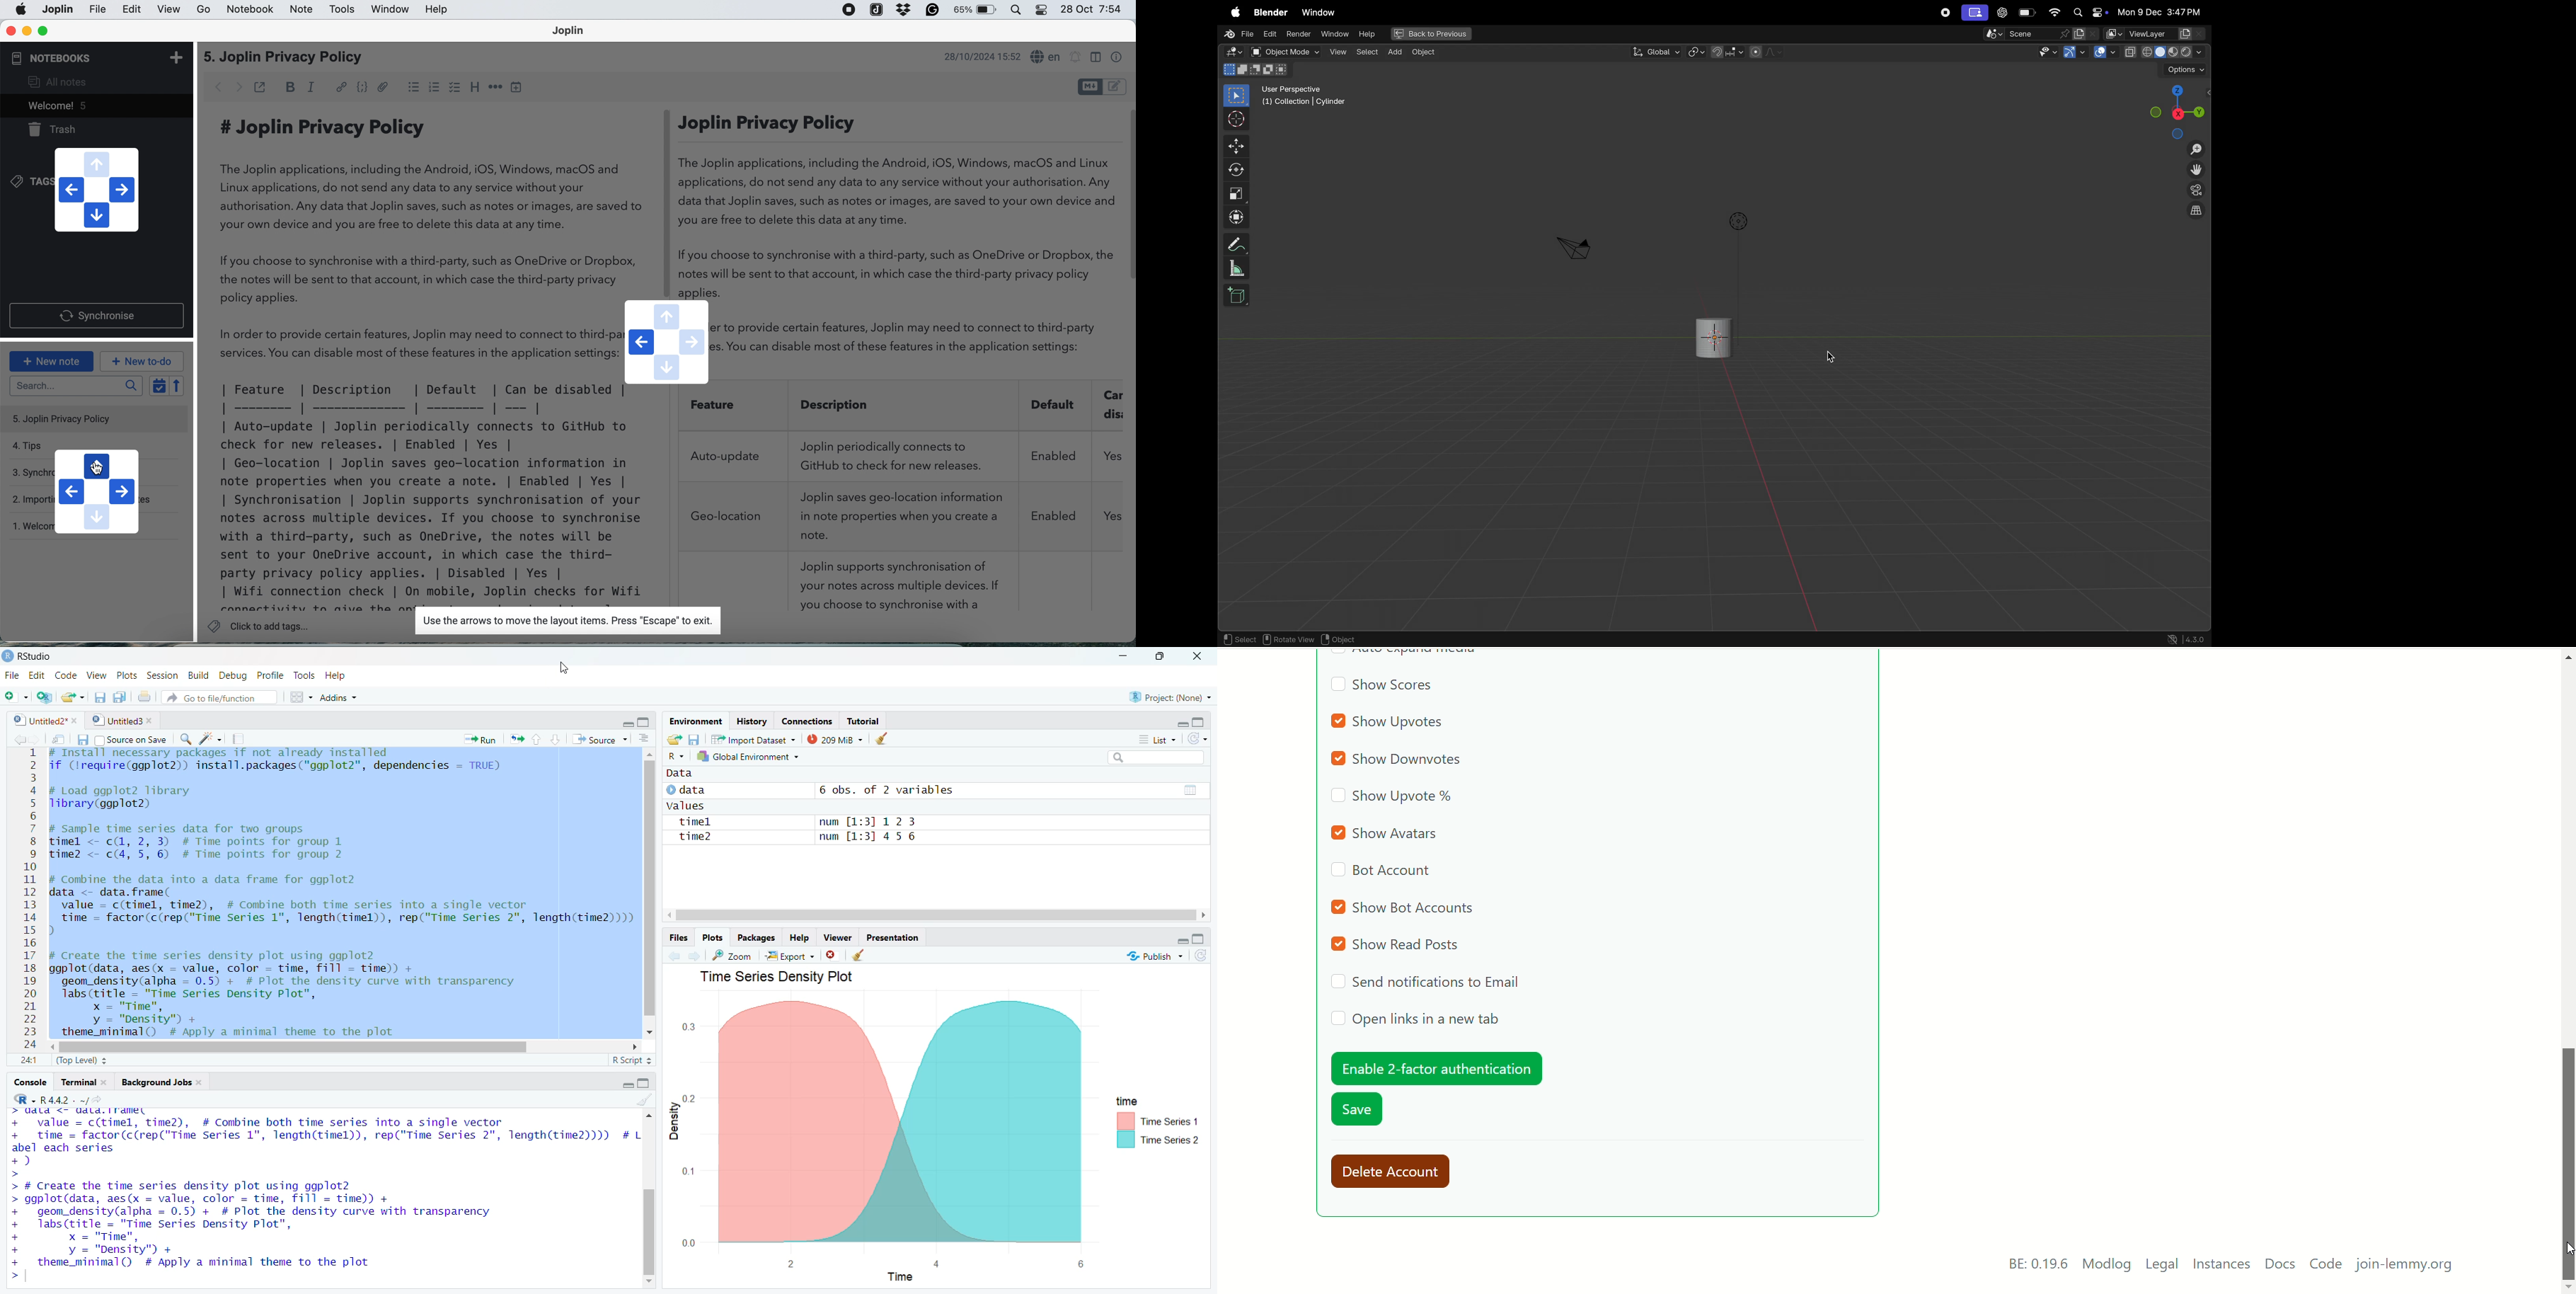 The image size is (2576, 1316). I want to click on Build, so click(197, 676).